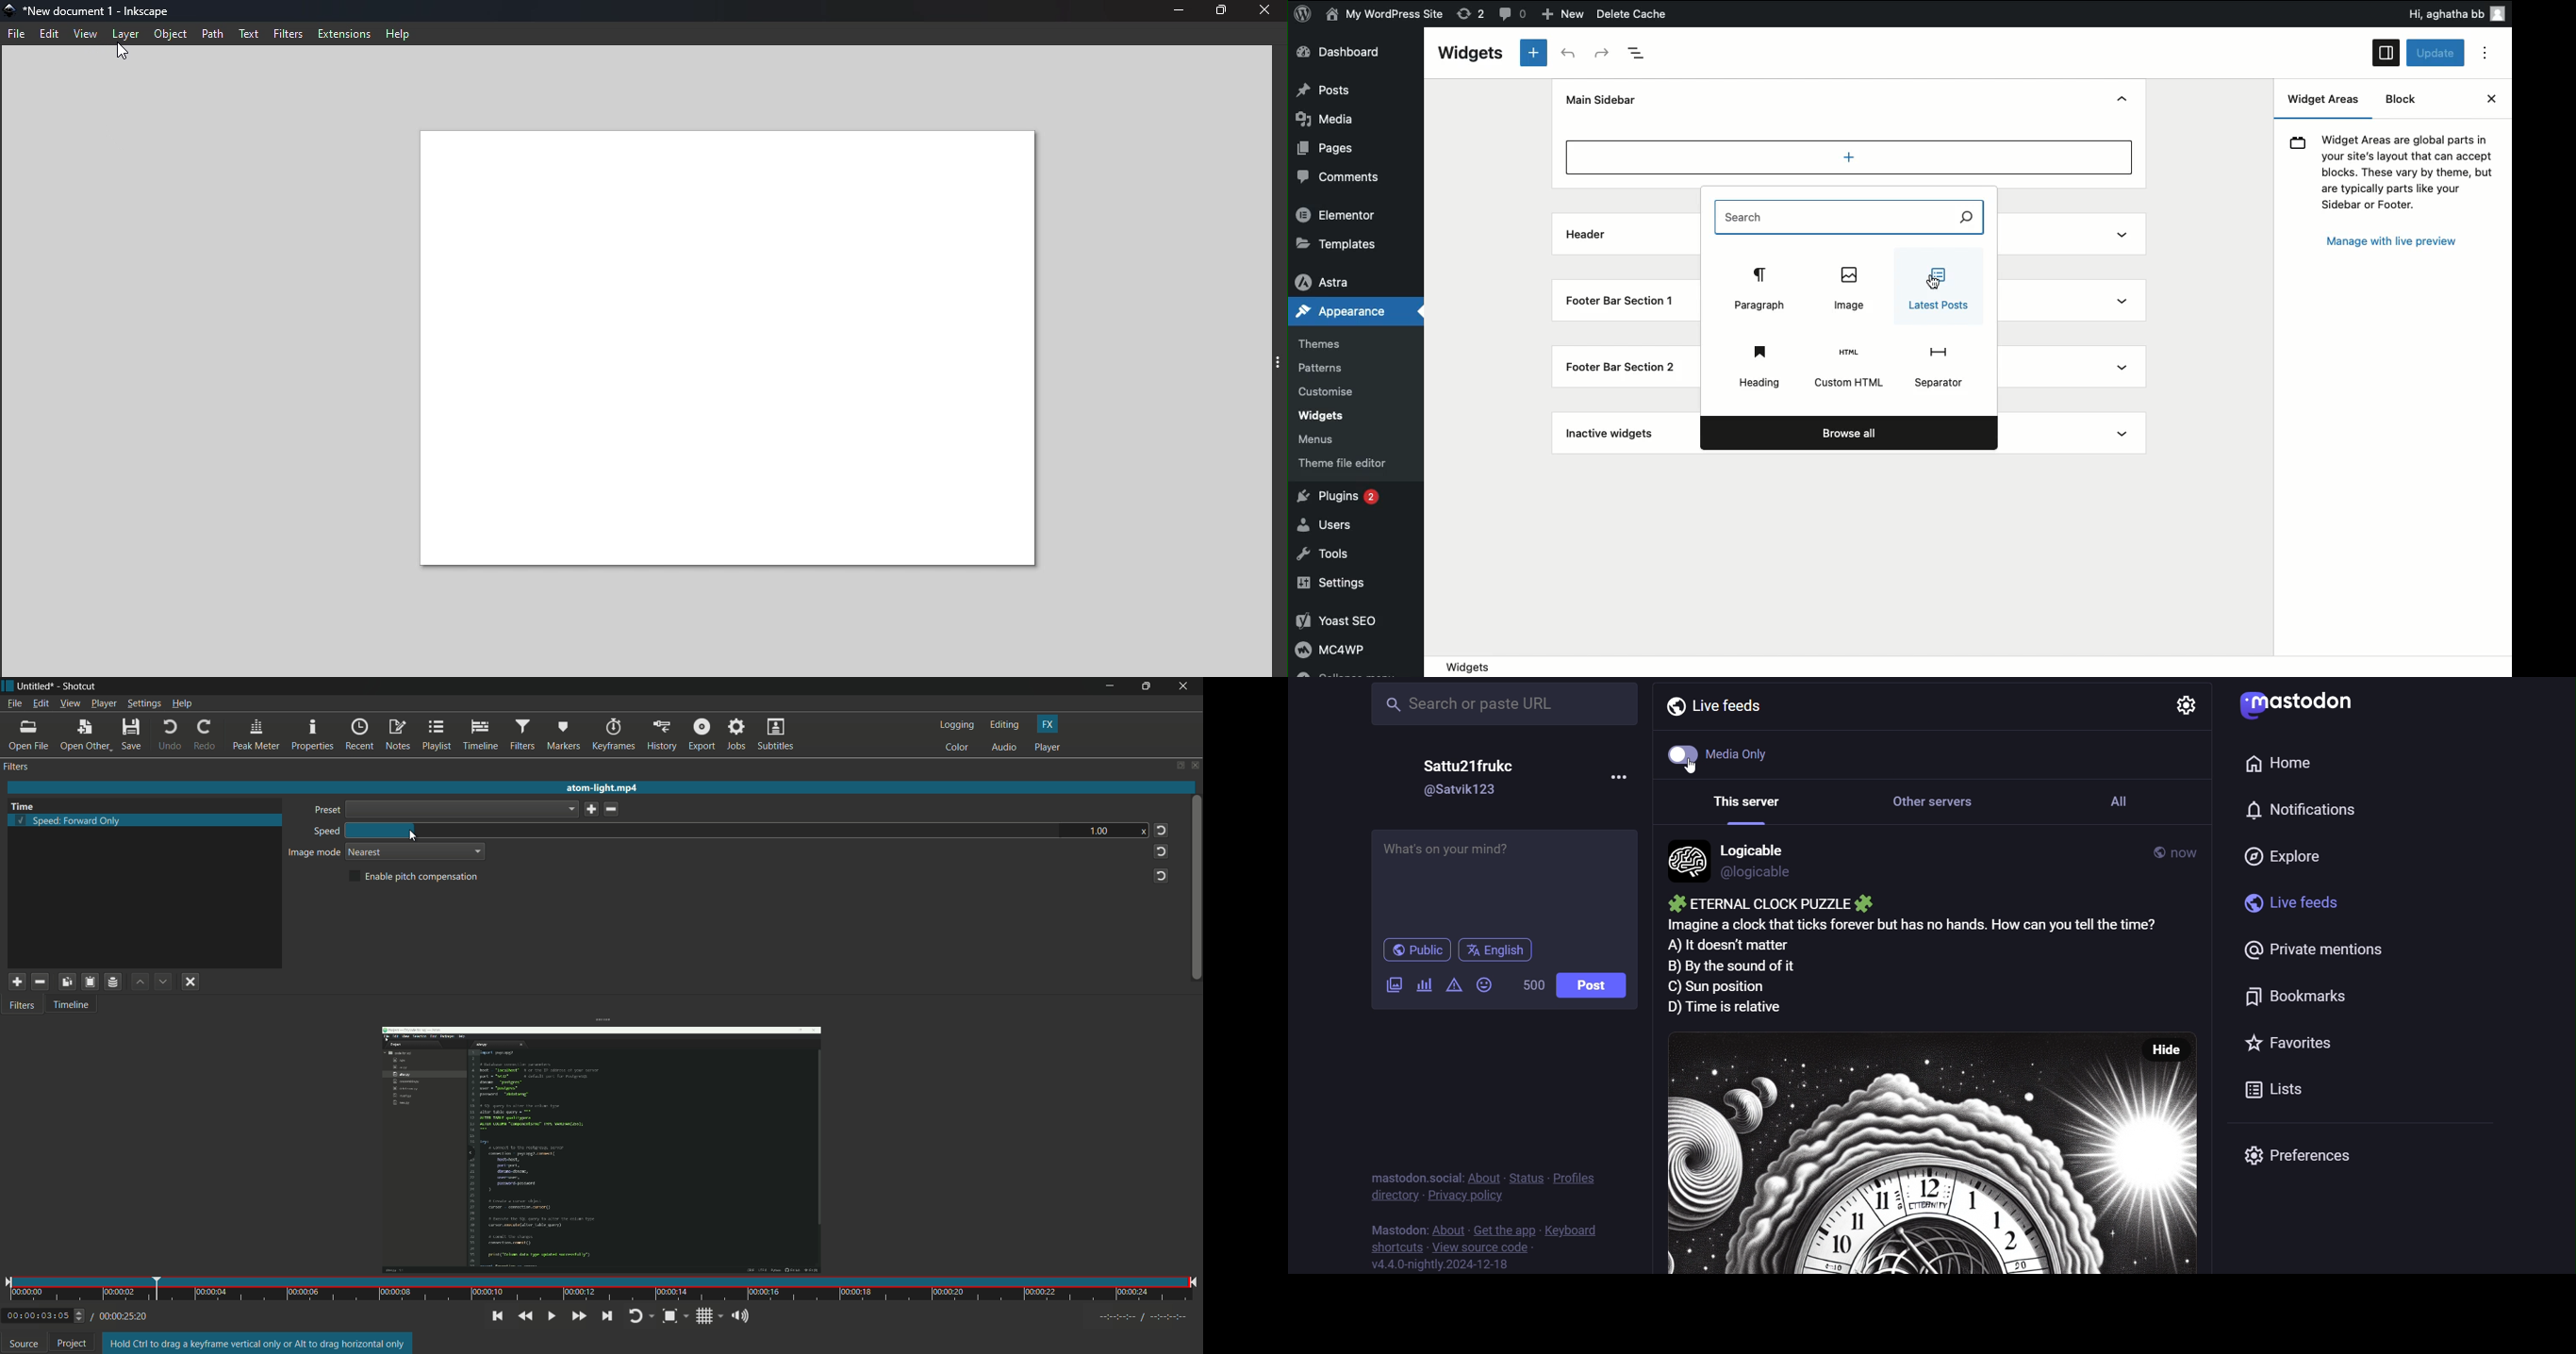  I want to click on reset to default, so click(1160, 851).